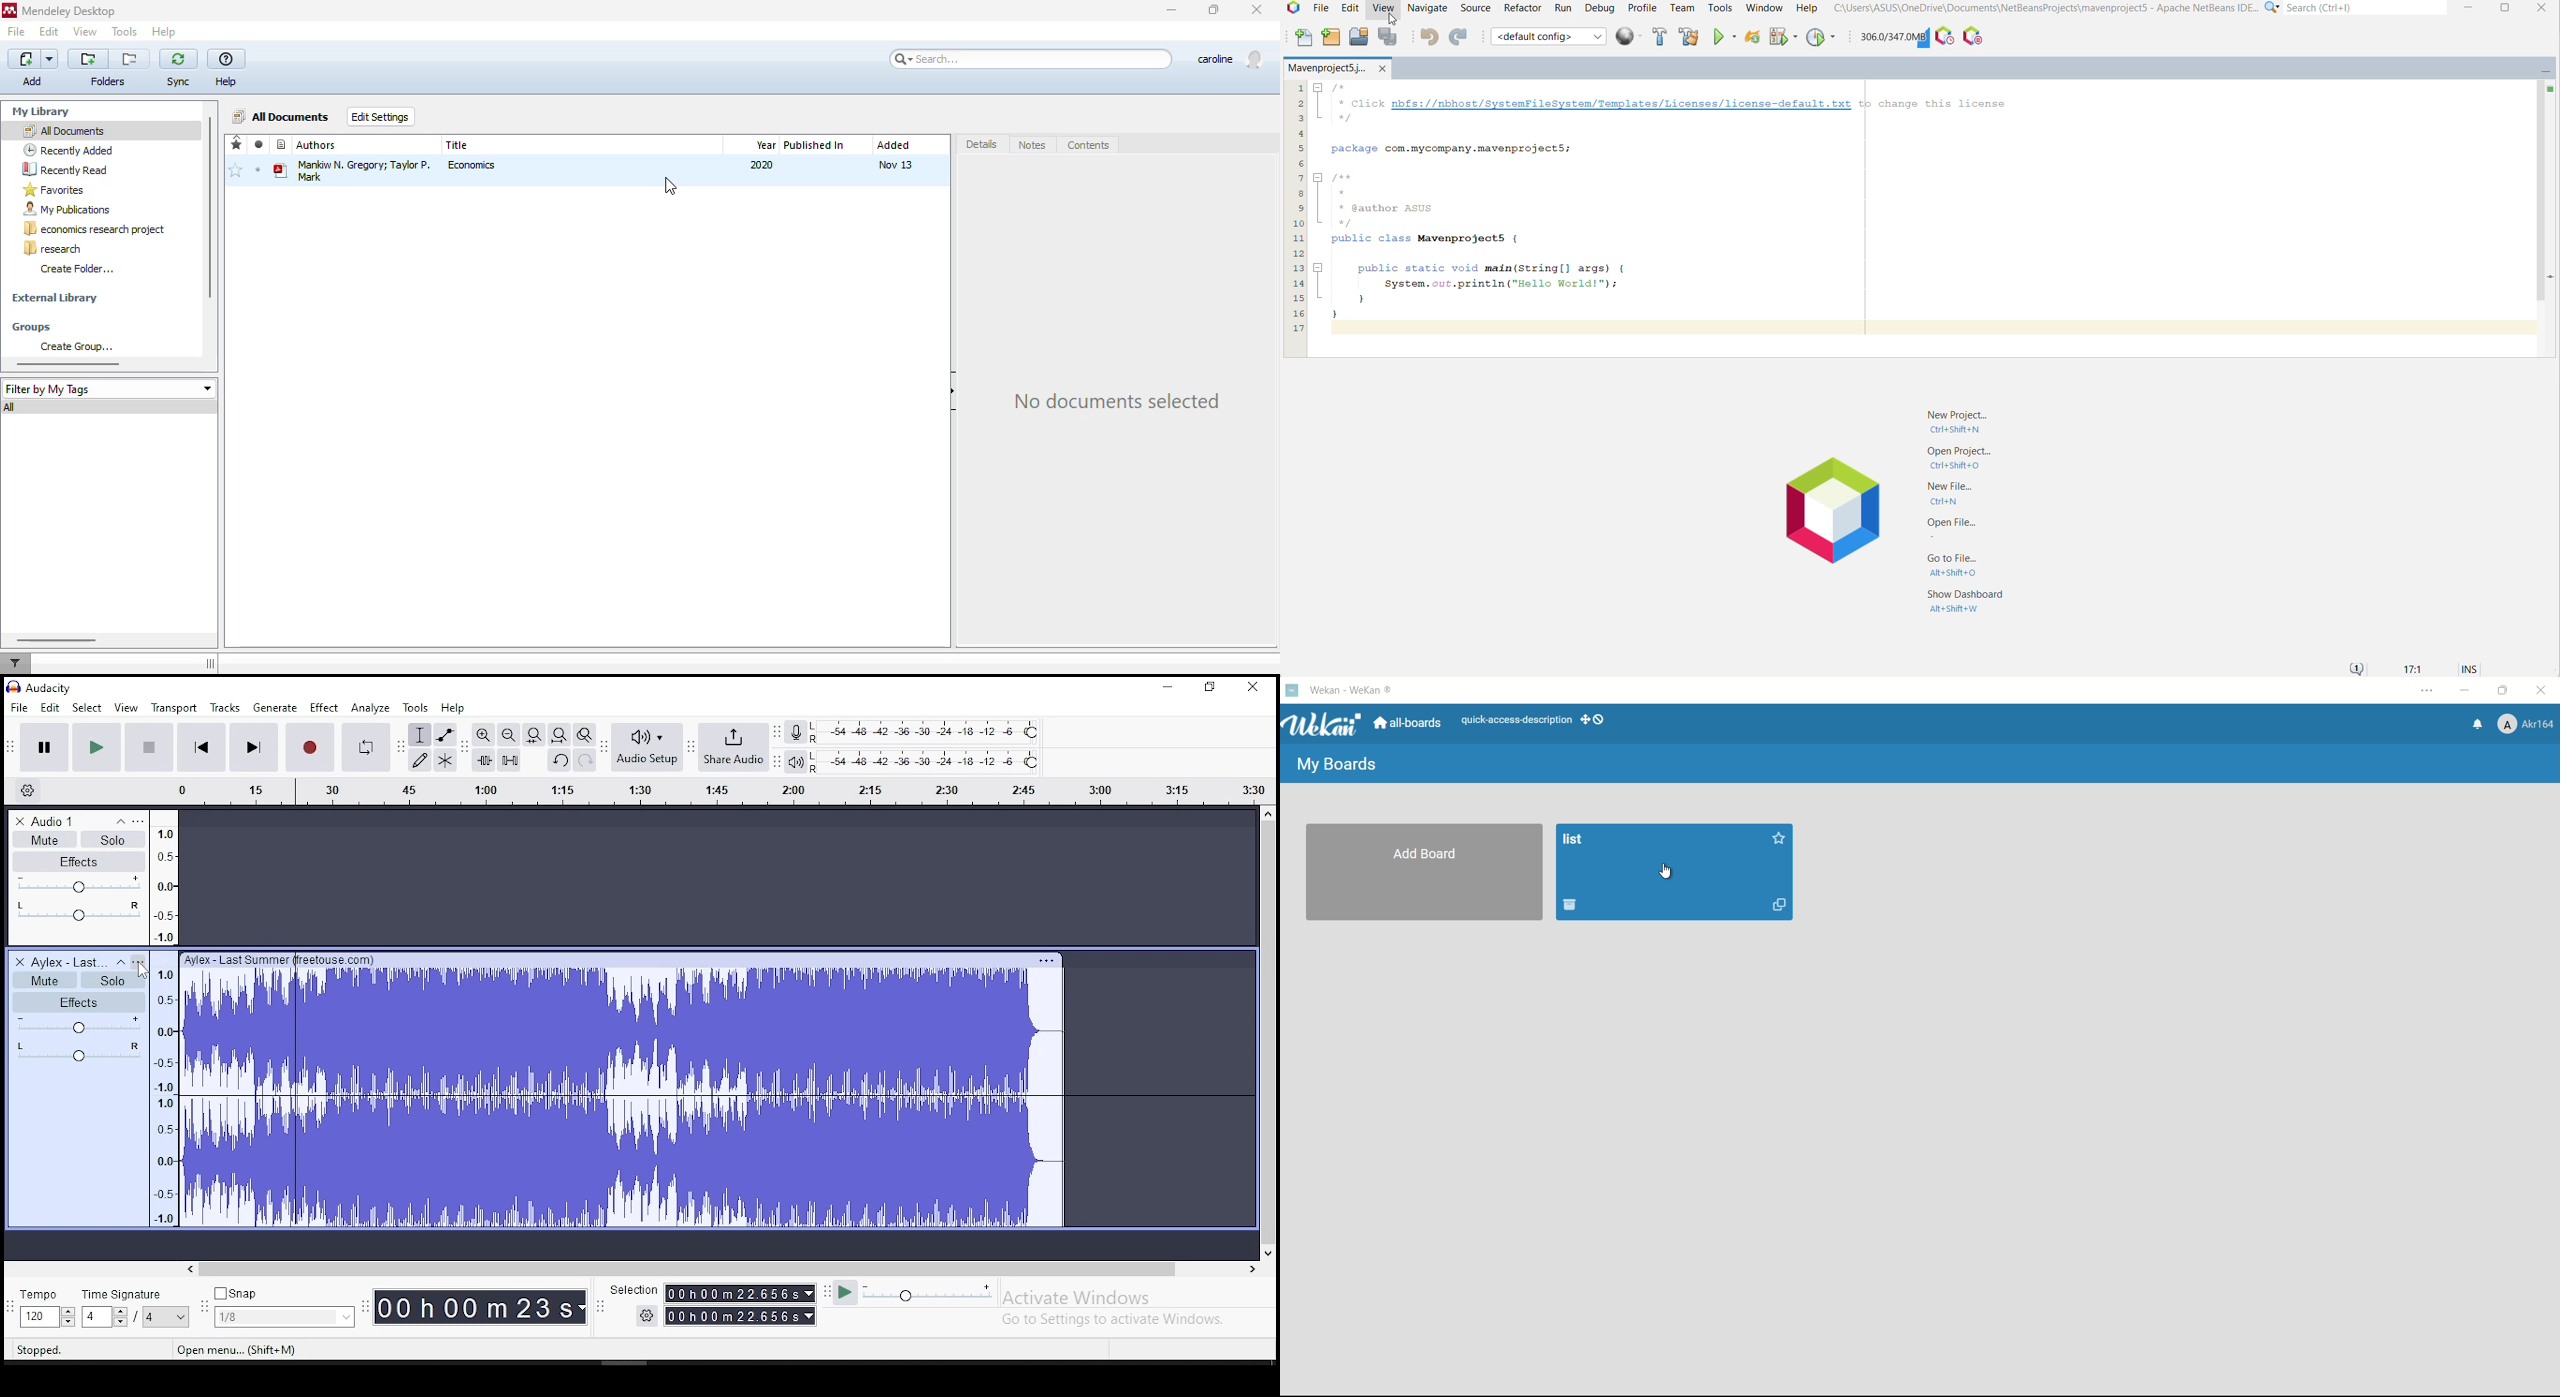 The width and height of the screenshot is (2576, 1400). What do you see at coordinates (723, 1268) in the screenshot?
I see `scroll bar` at bounding box center [723, 1268].